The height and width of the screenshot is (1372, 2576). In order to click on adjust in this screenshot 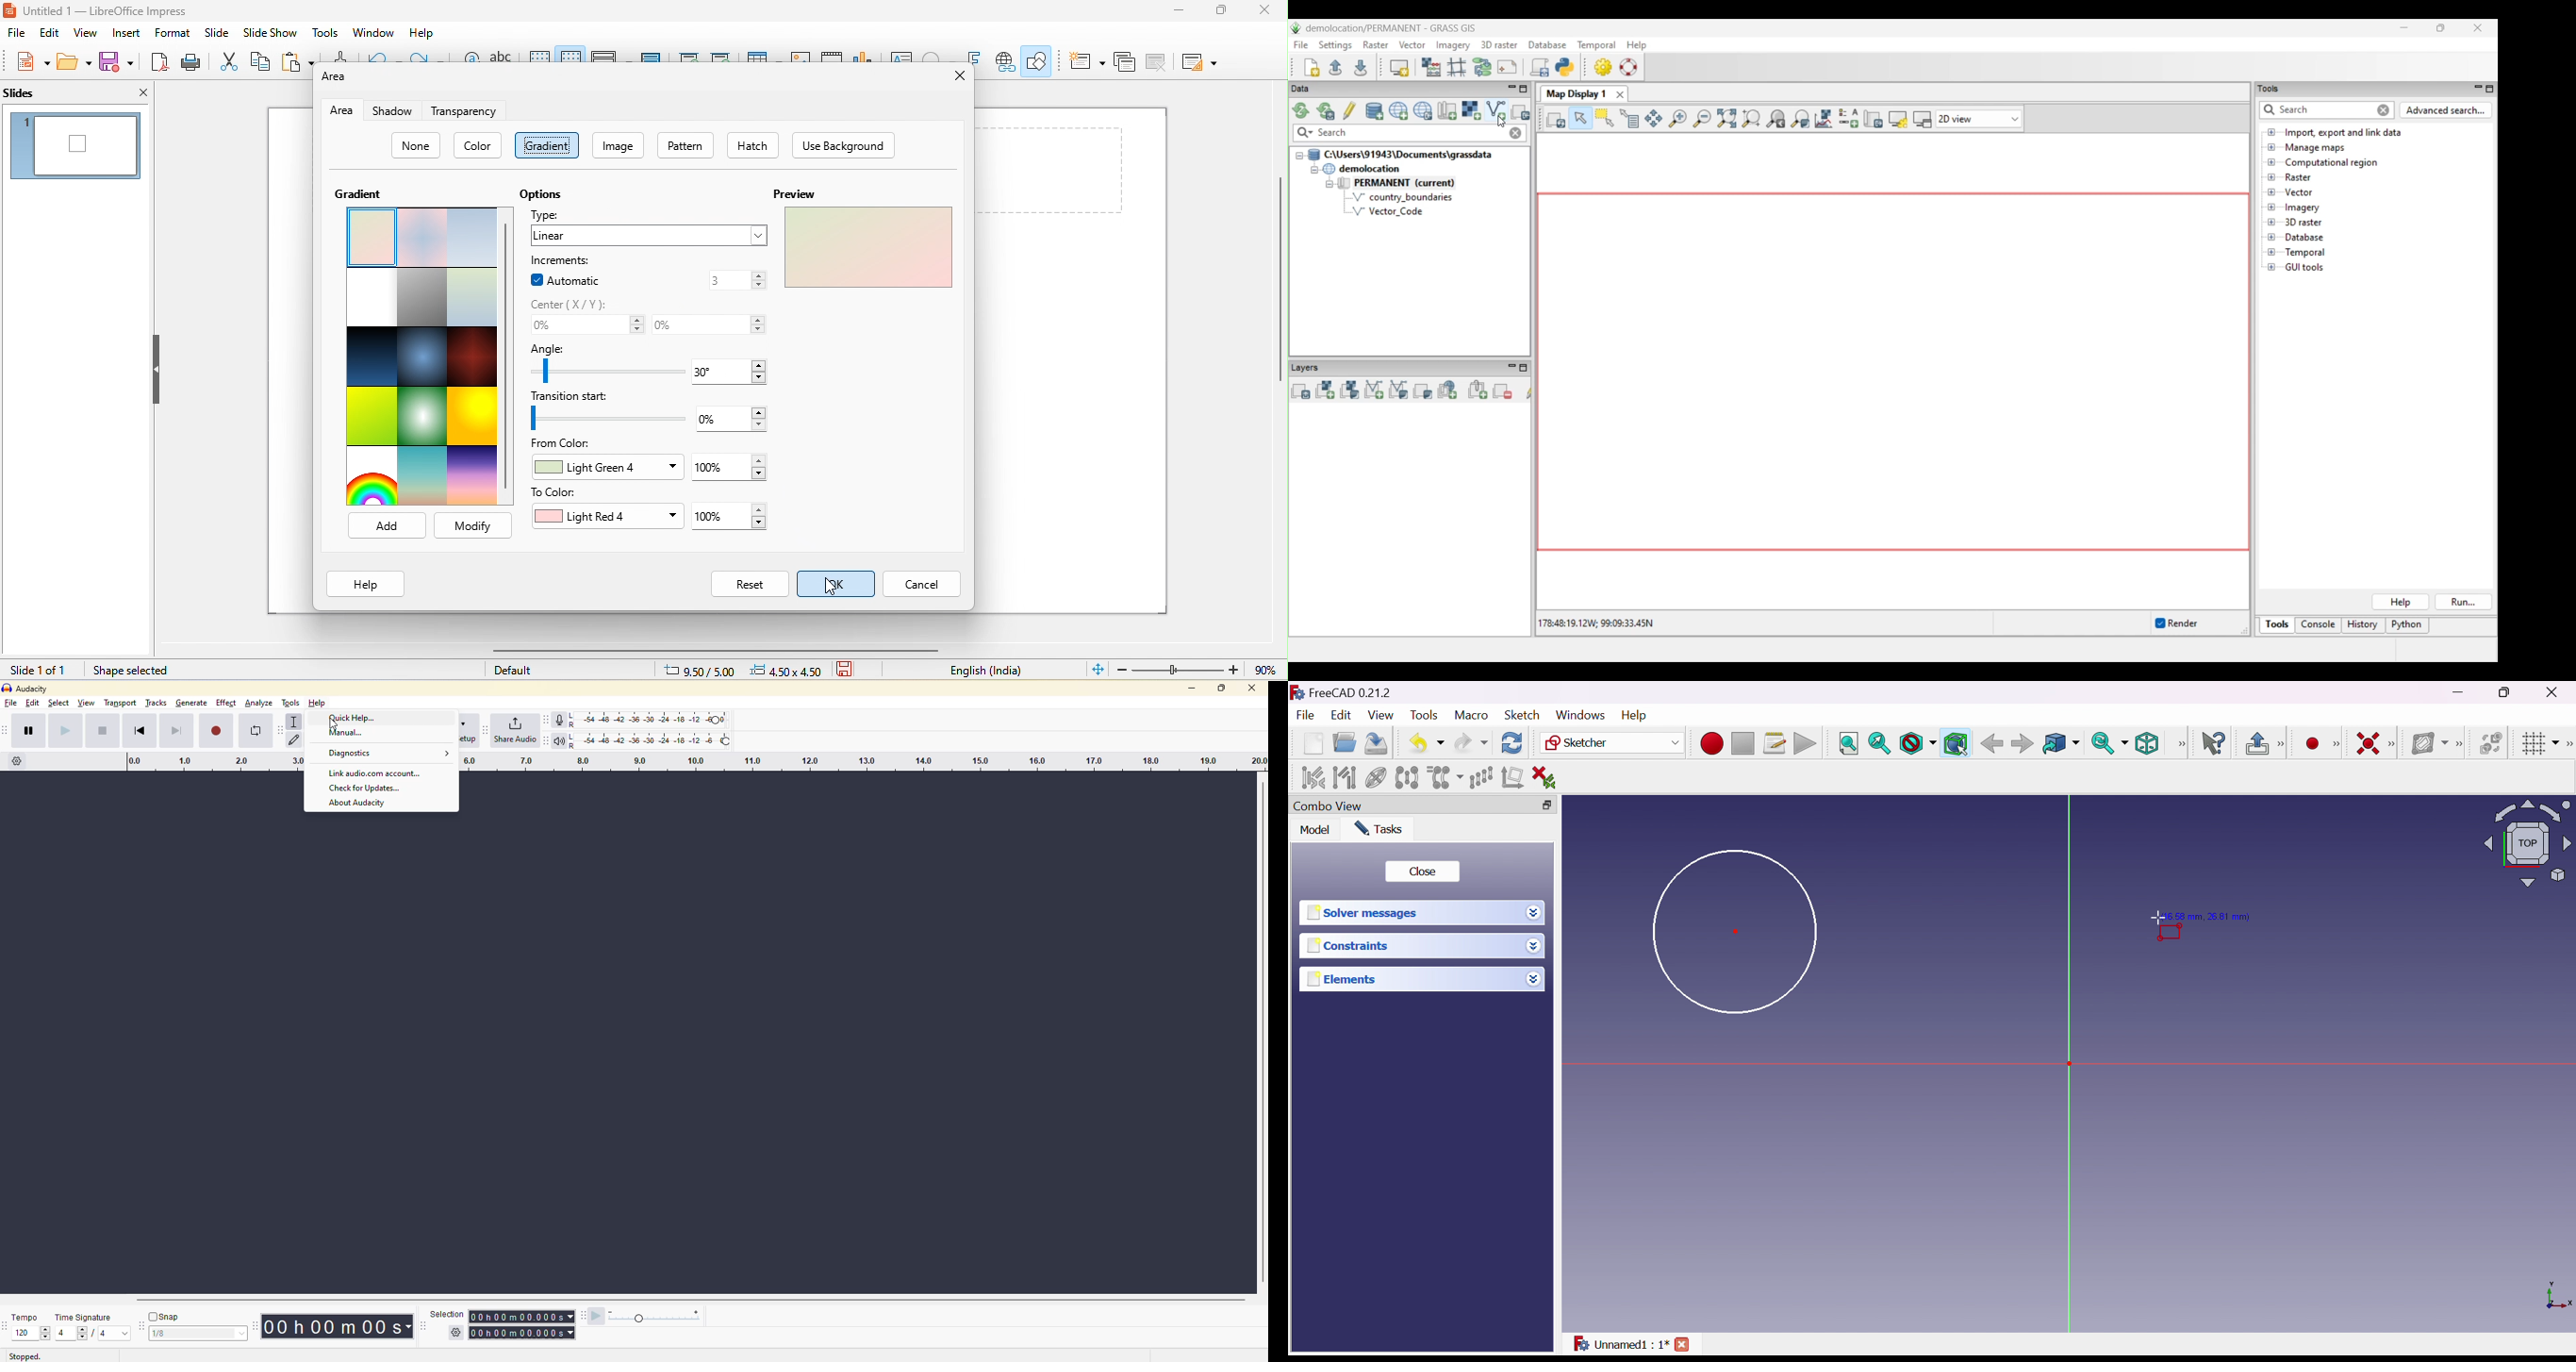, I will do `click(762, 371)`.